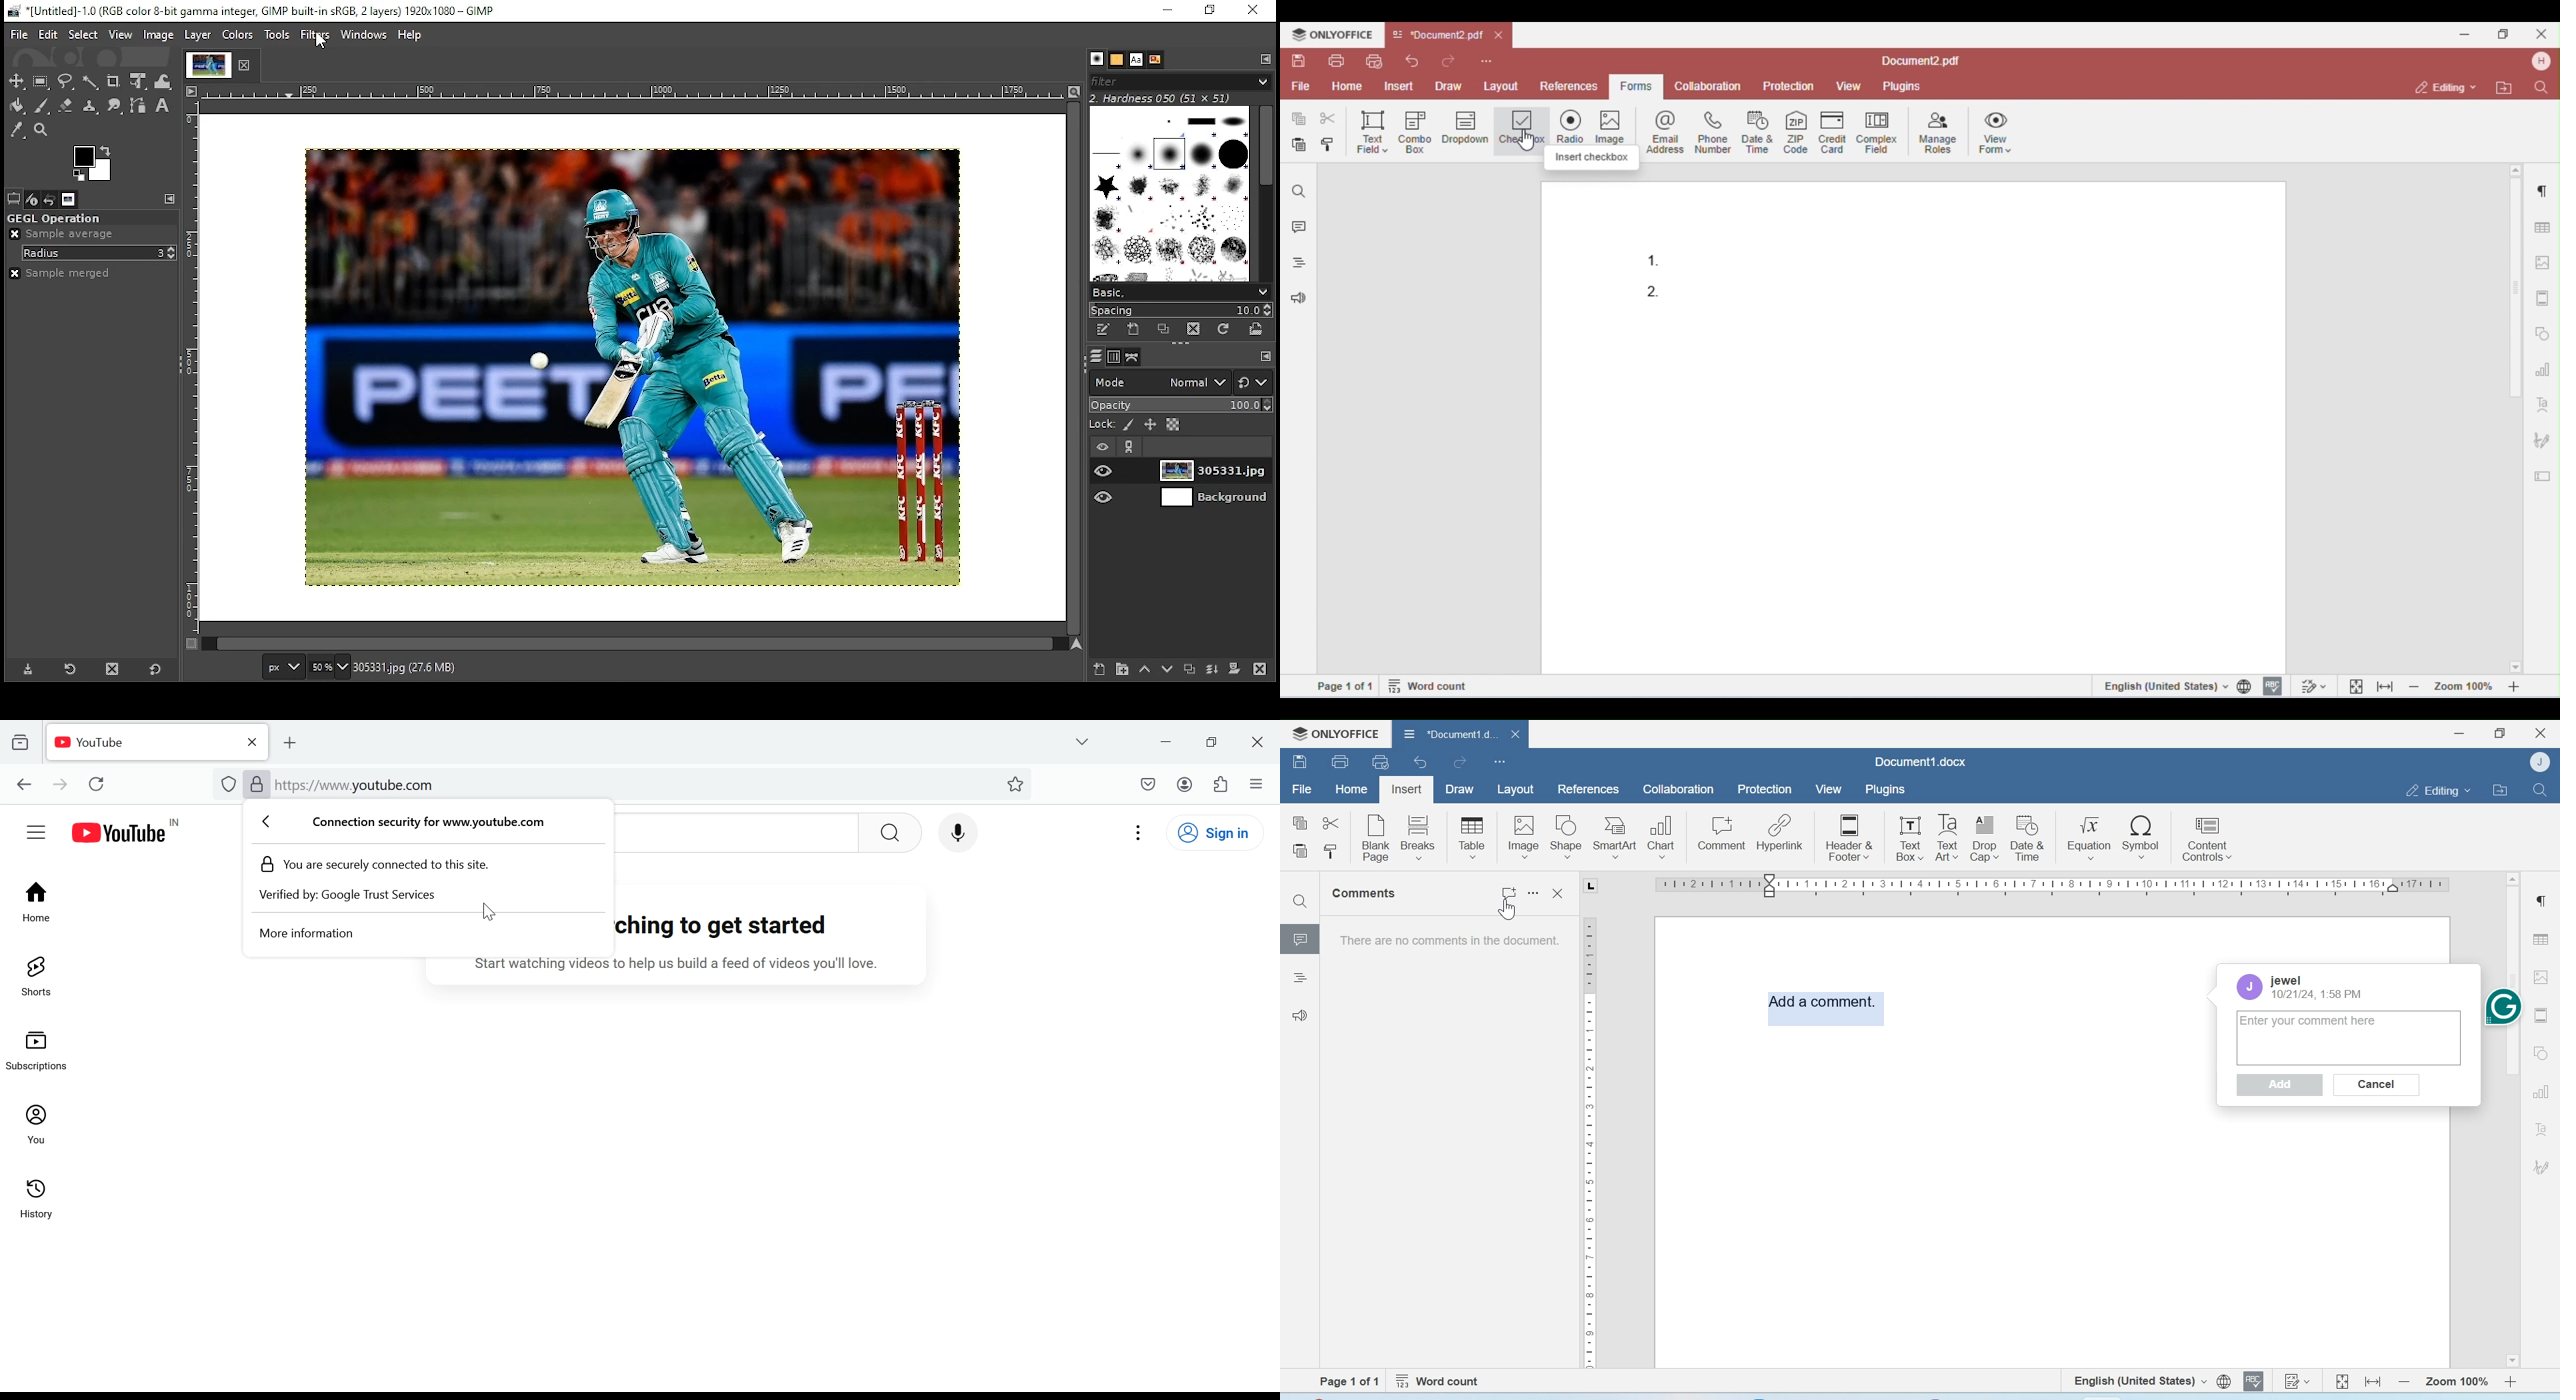 The image size is (2576, 1400). I want to click on Text Box, so click(1907, 838).